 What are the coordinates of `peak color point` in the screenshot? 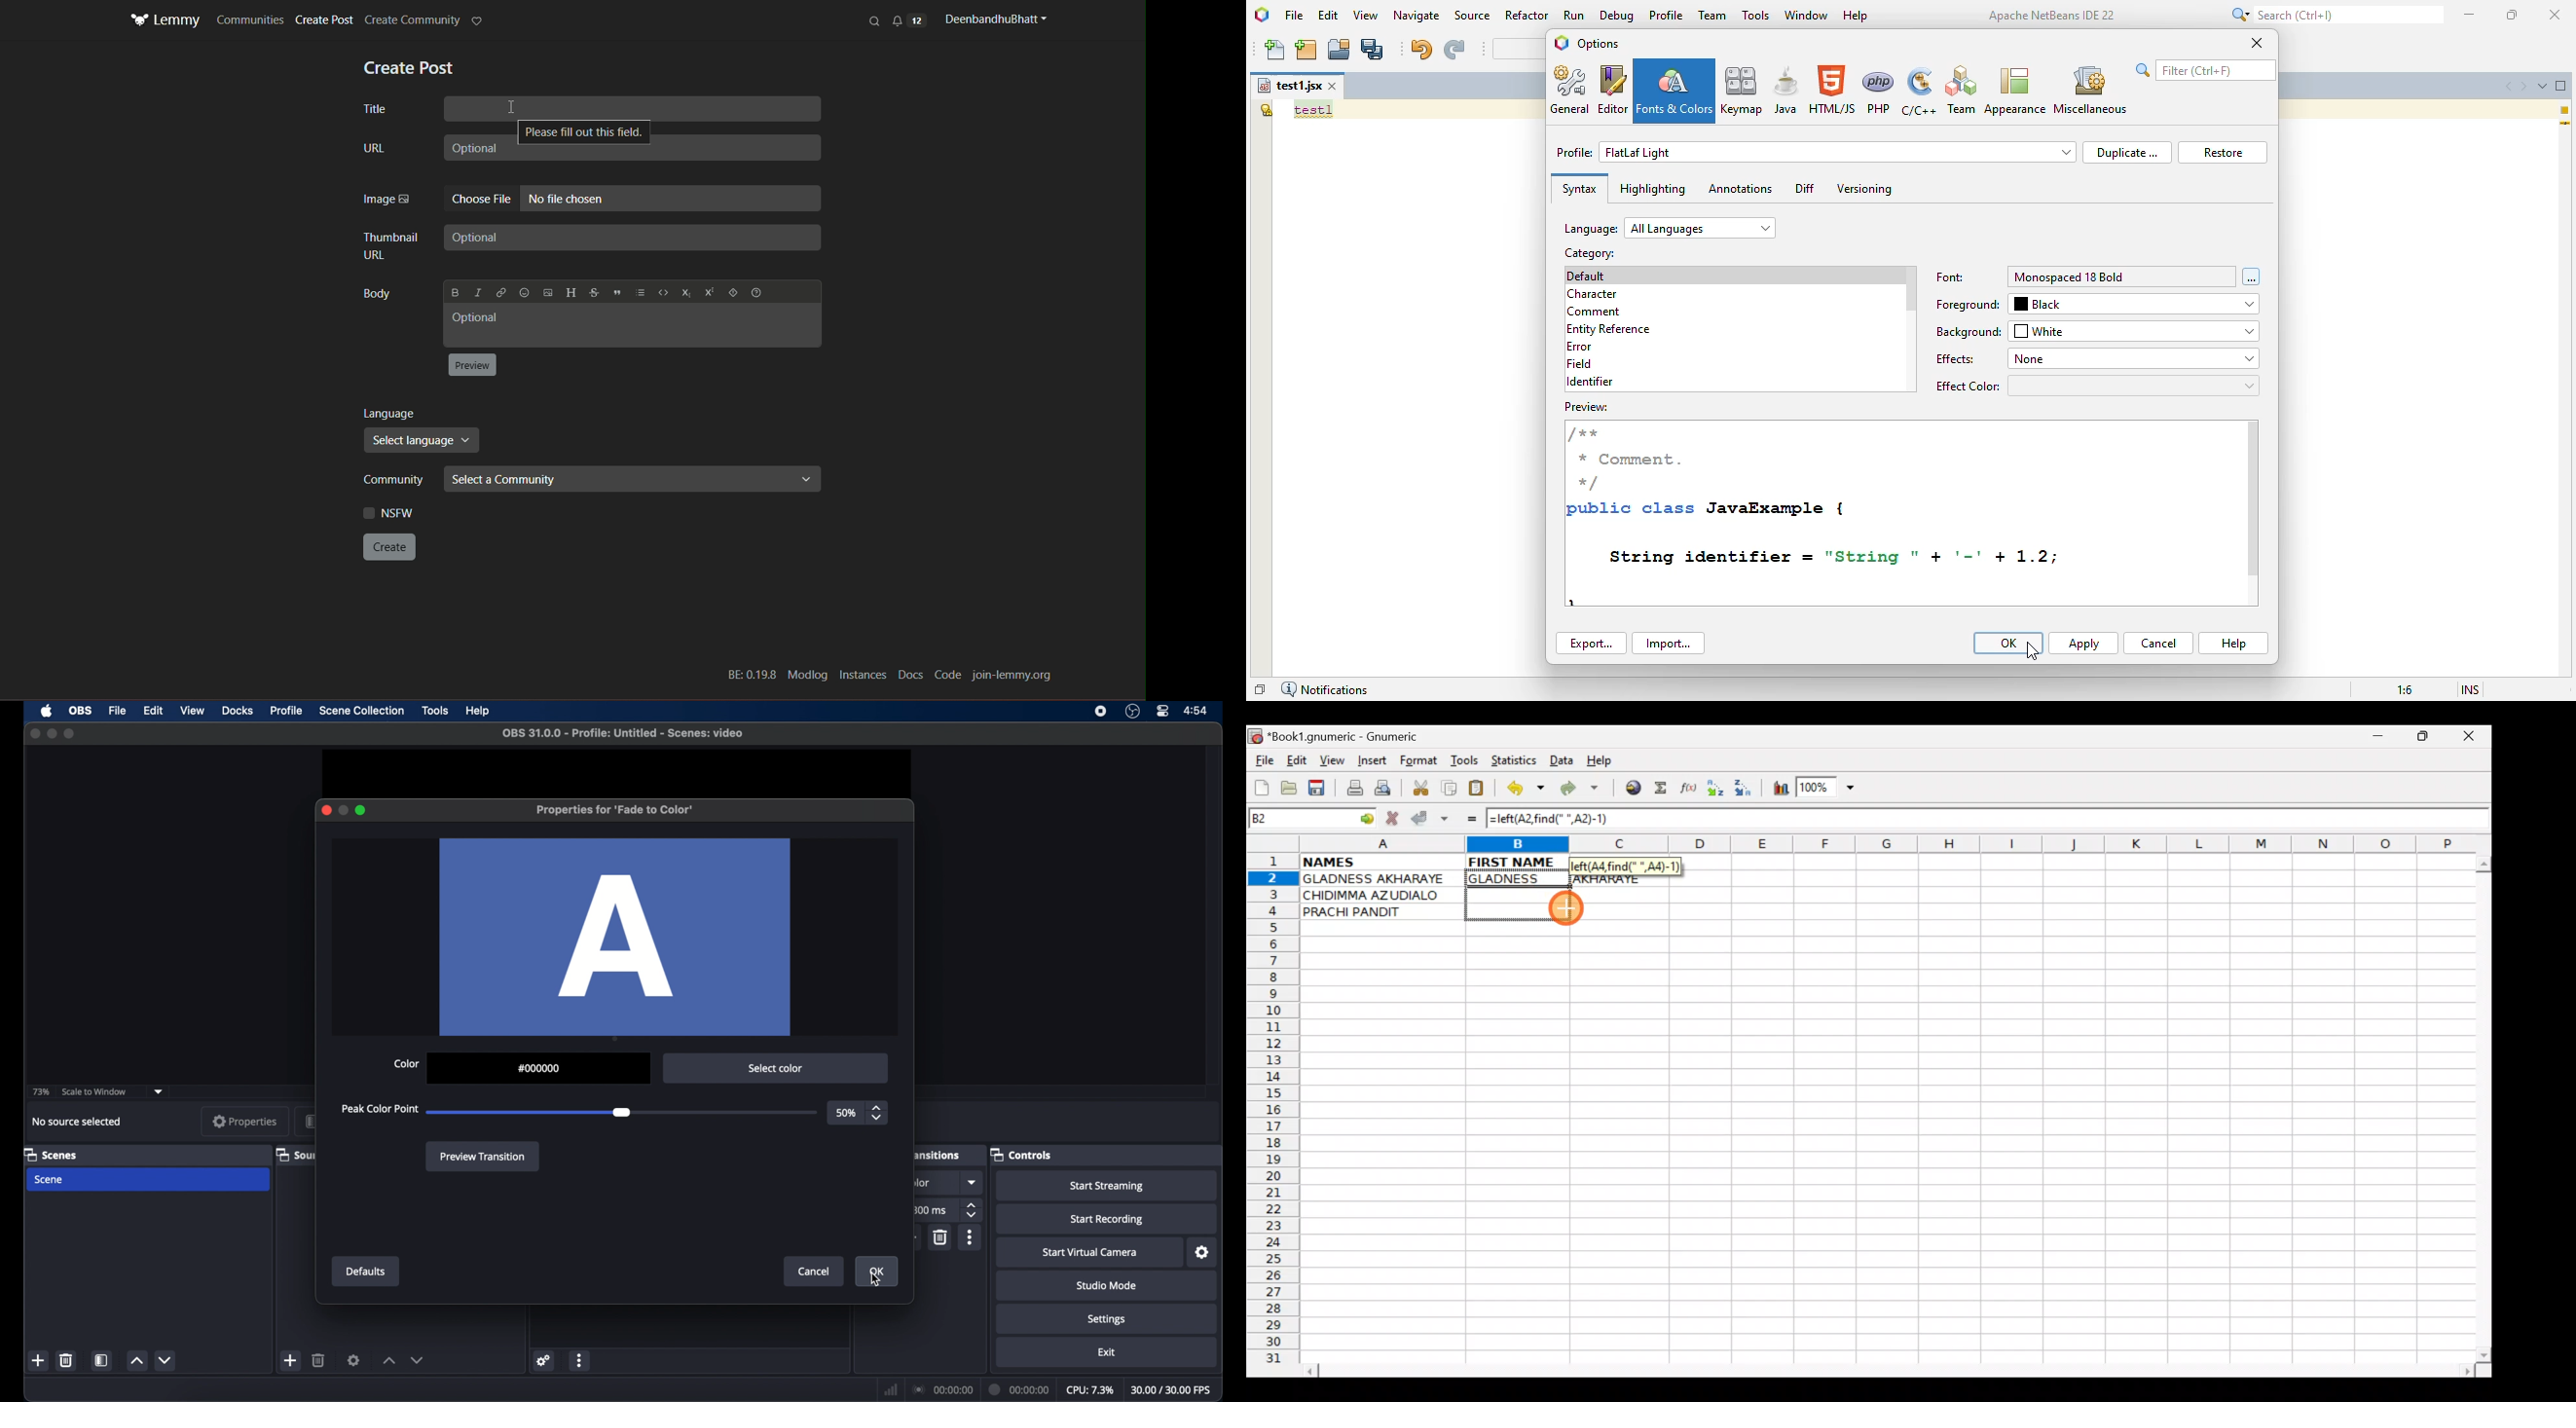 It's located at (380, 1109).